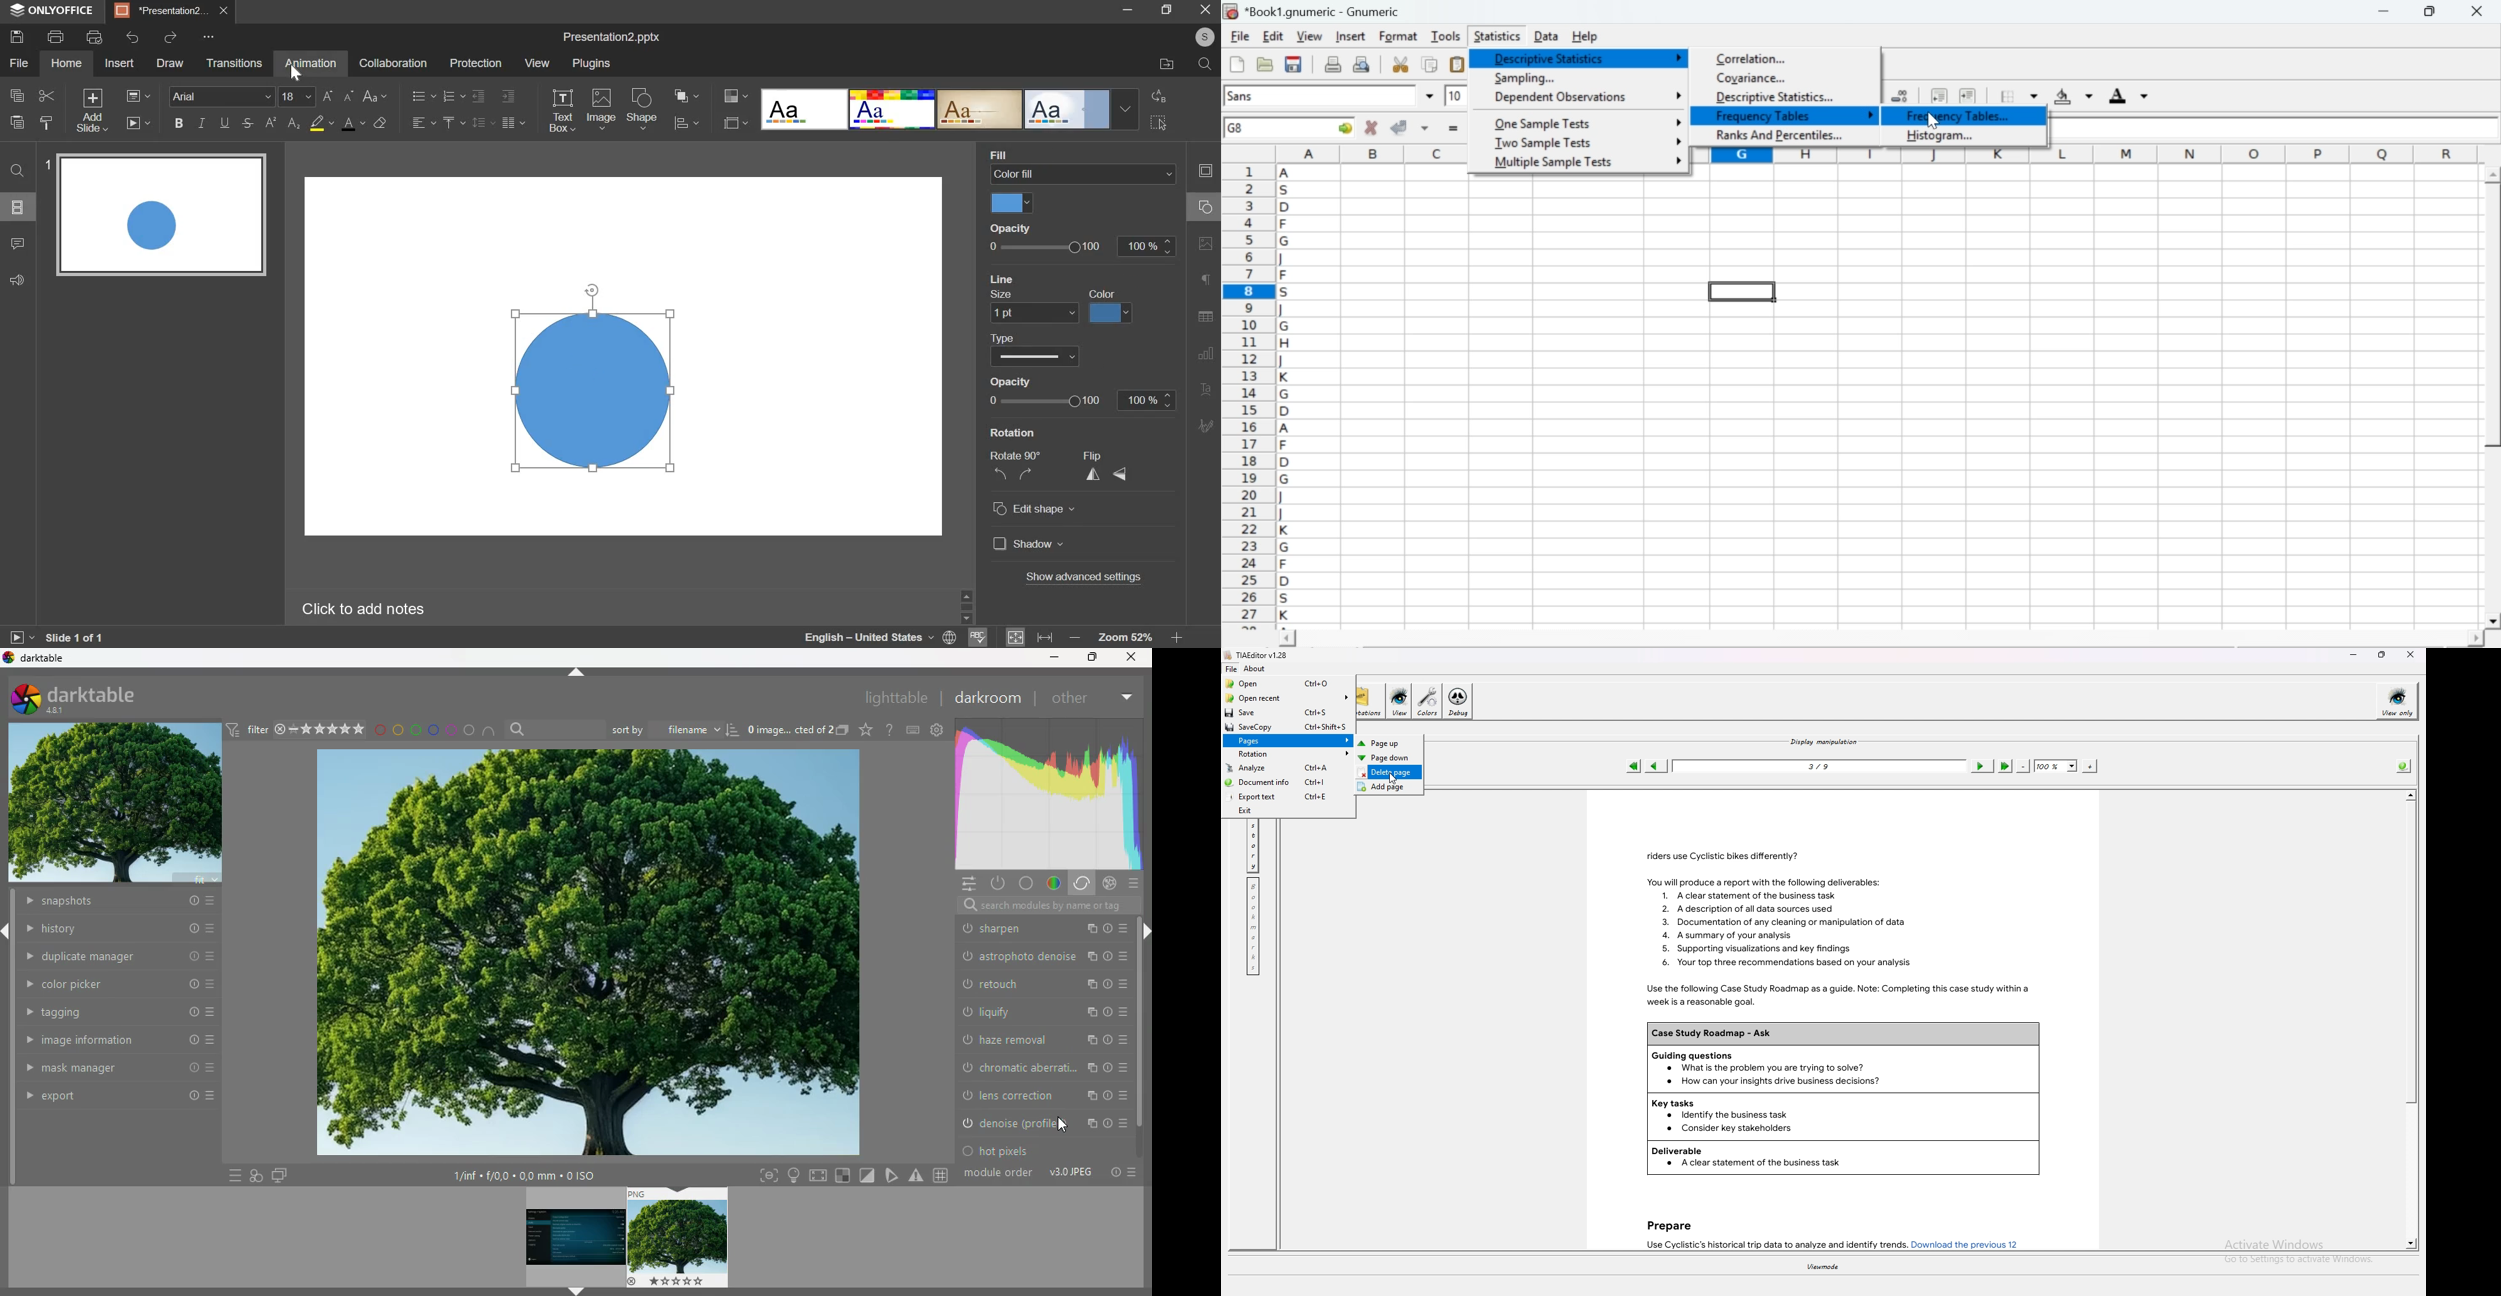  Describe the element at coordinates (1087, 927) in the screenshot. I see `info` at that location.